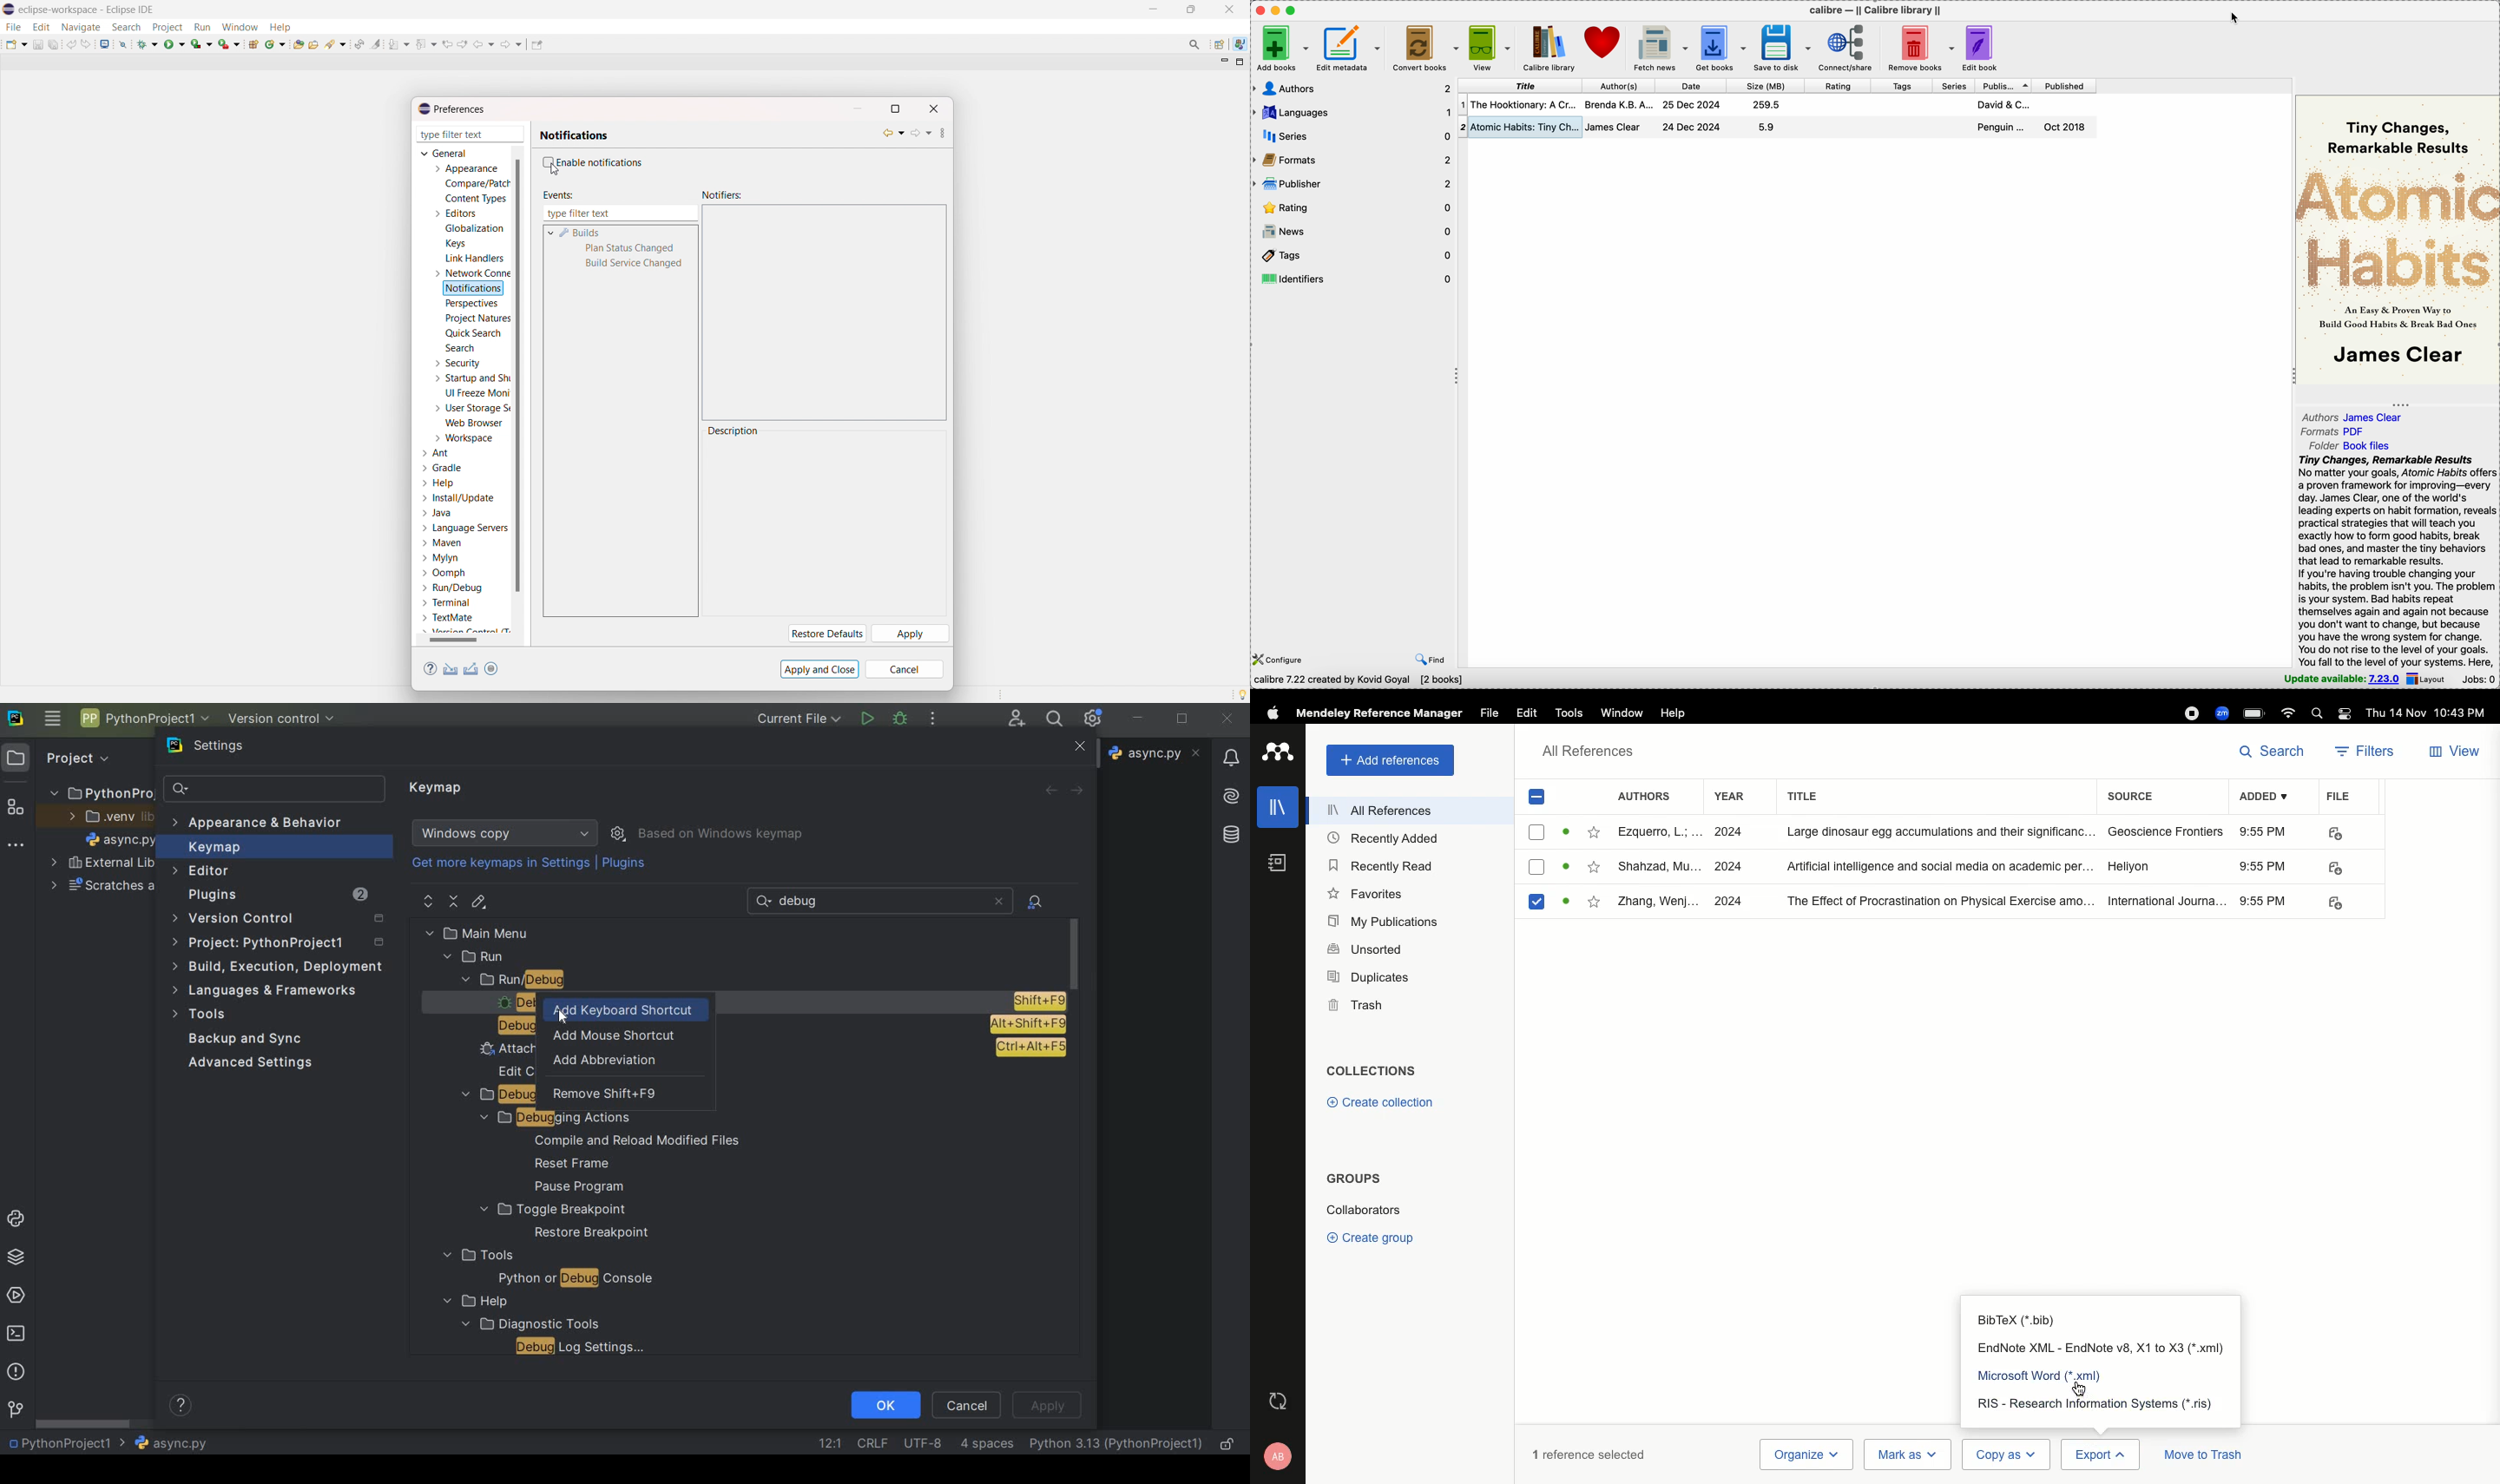 This screenshot has height=1484, width=2520. Describe the element at coordinates (455, 243) in the screenshot. I see `keys` at that location.